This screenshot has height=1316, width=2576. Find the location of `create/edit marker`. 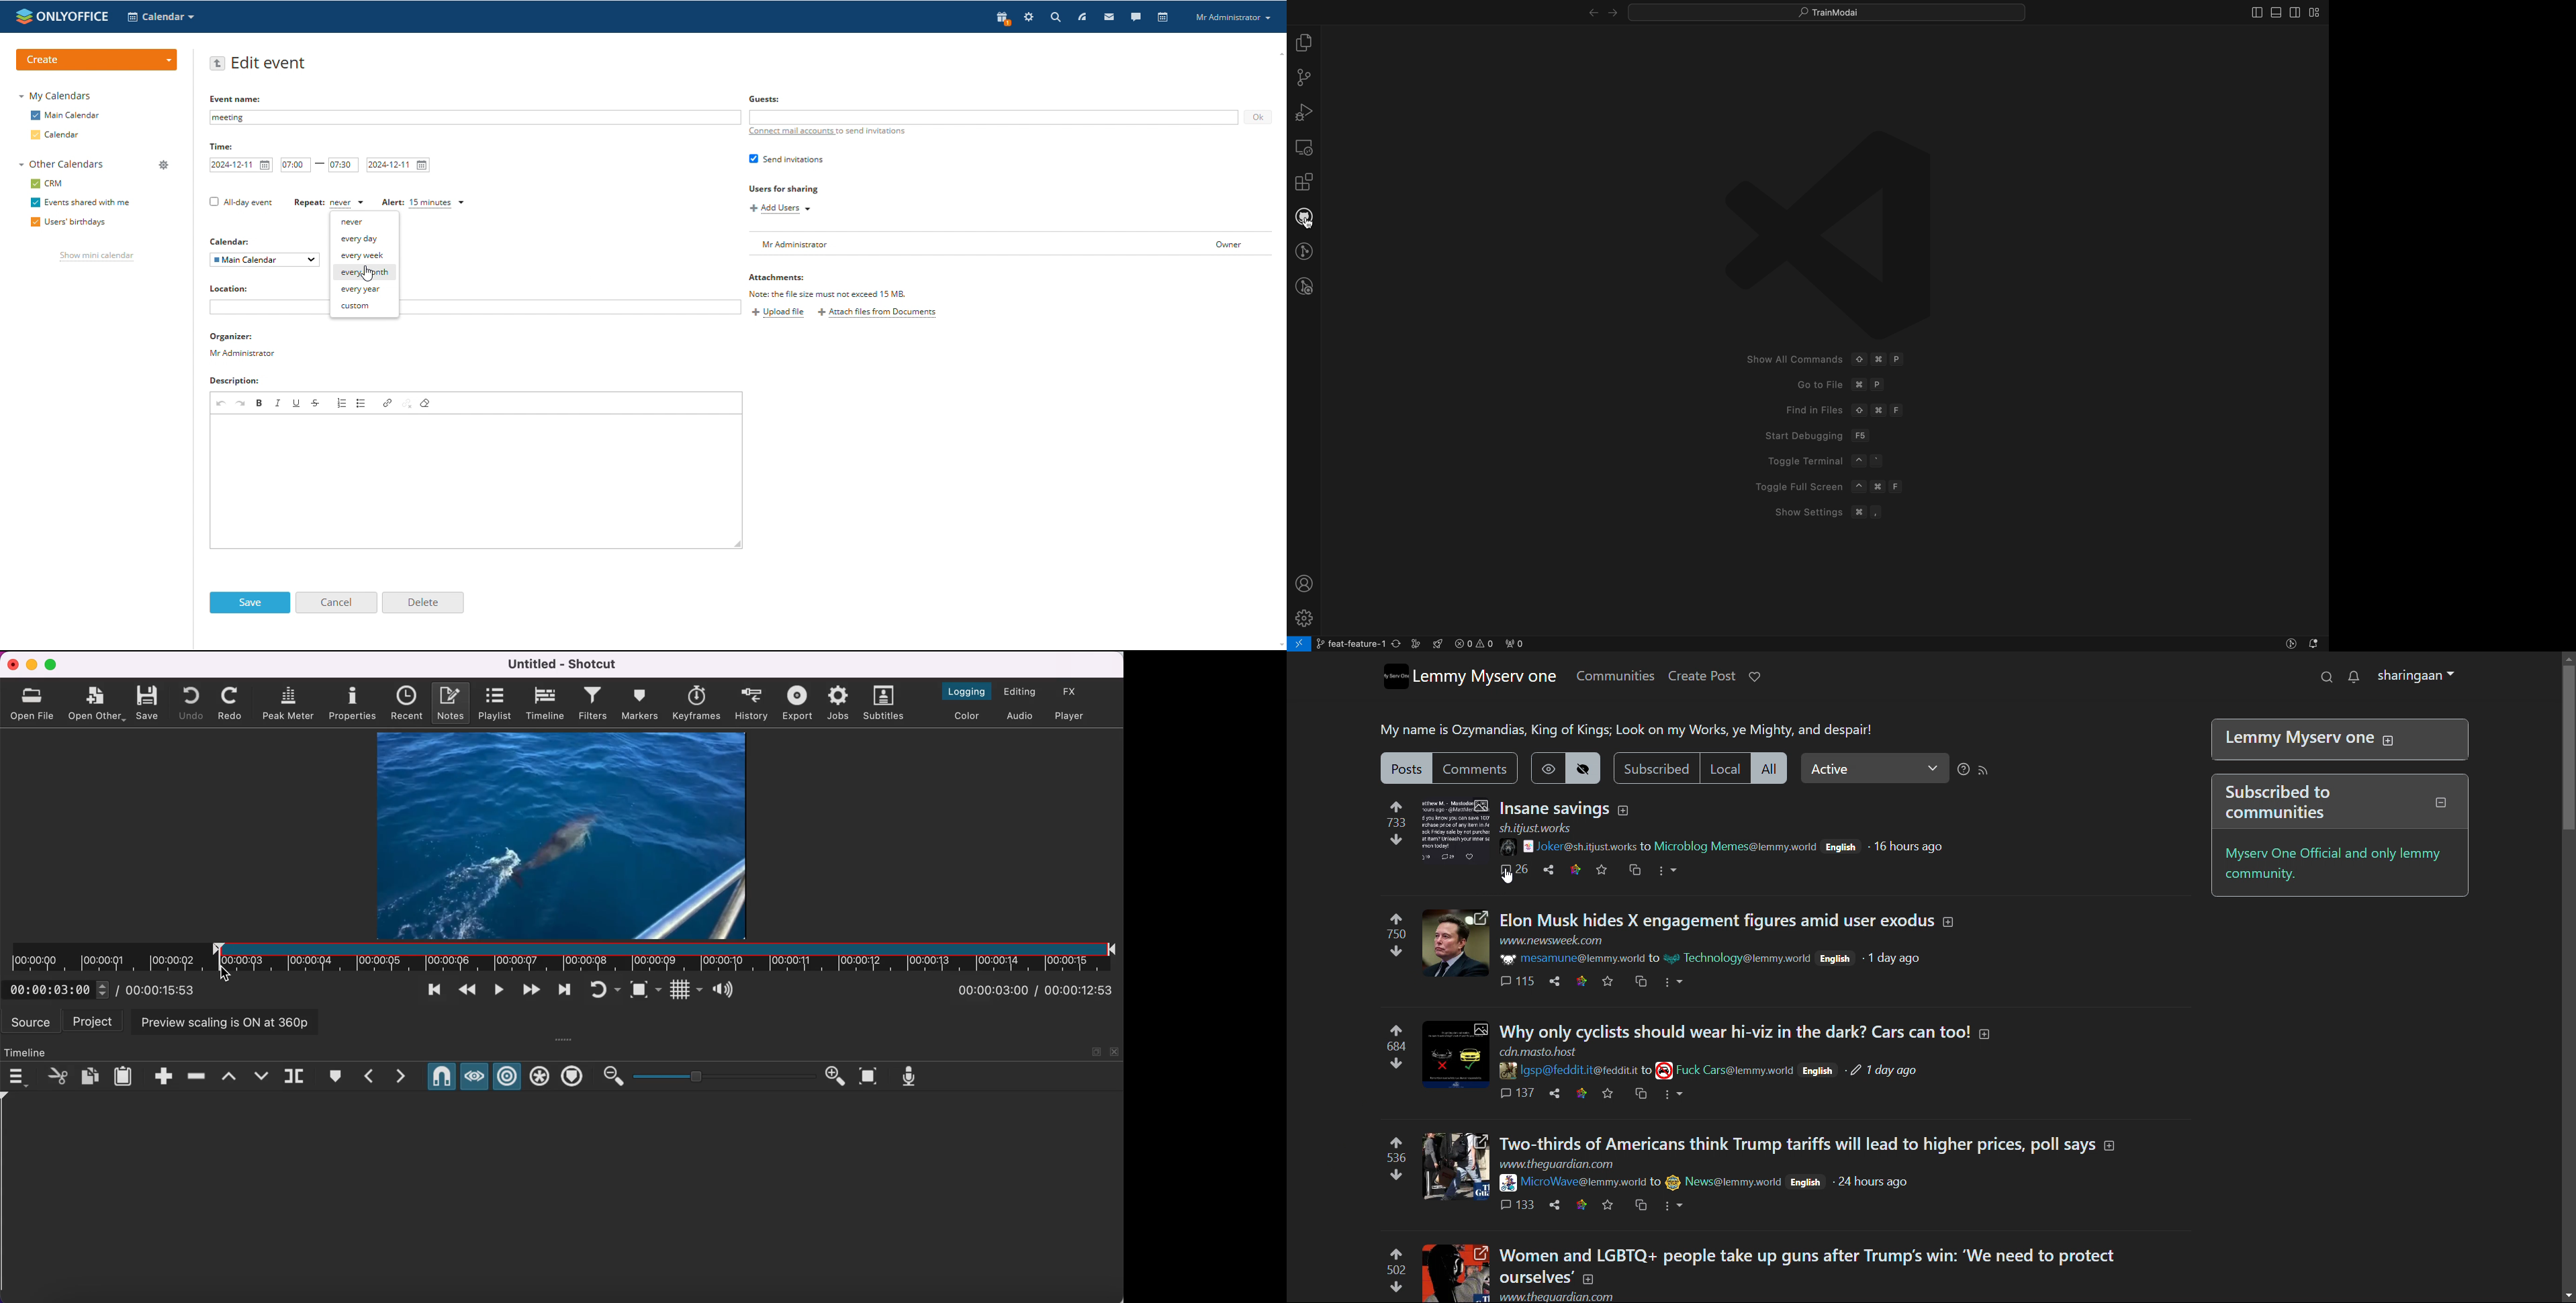

create/edit marker is located at coordinates (335, 1074).